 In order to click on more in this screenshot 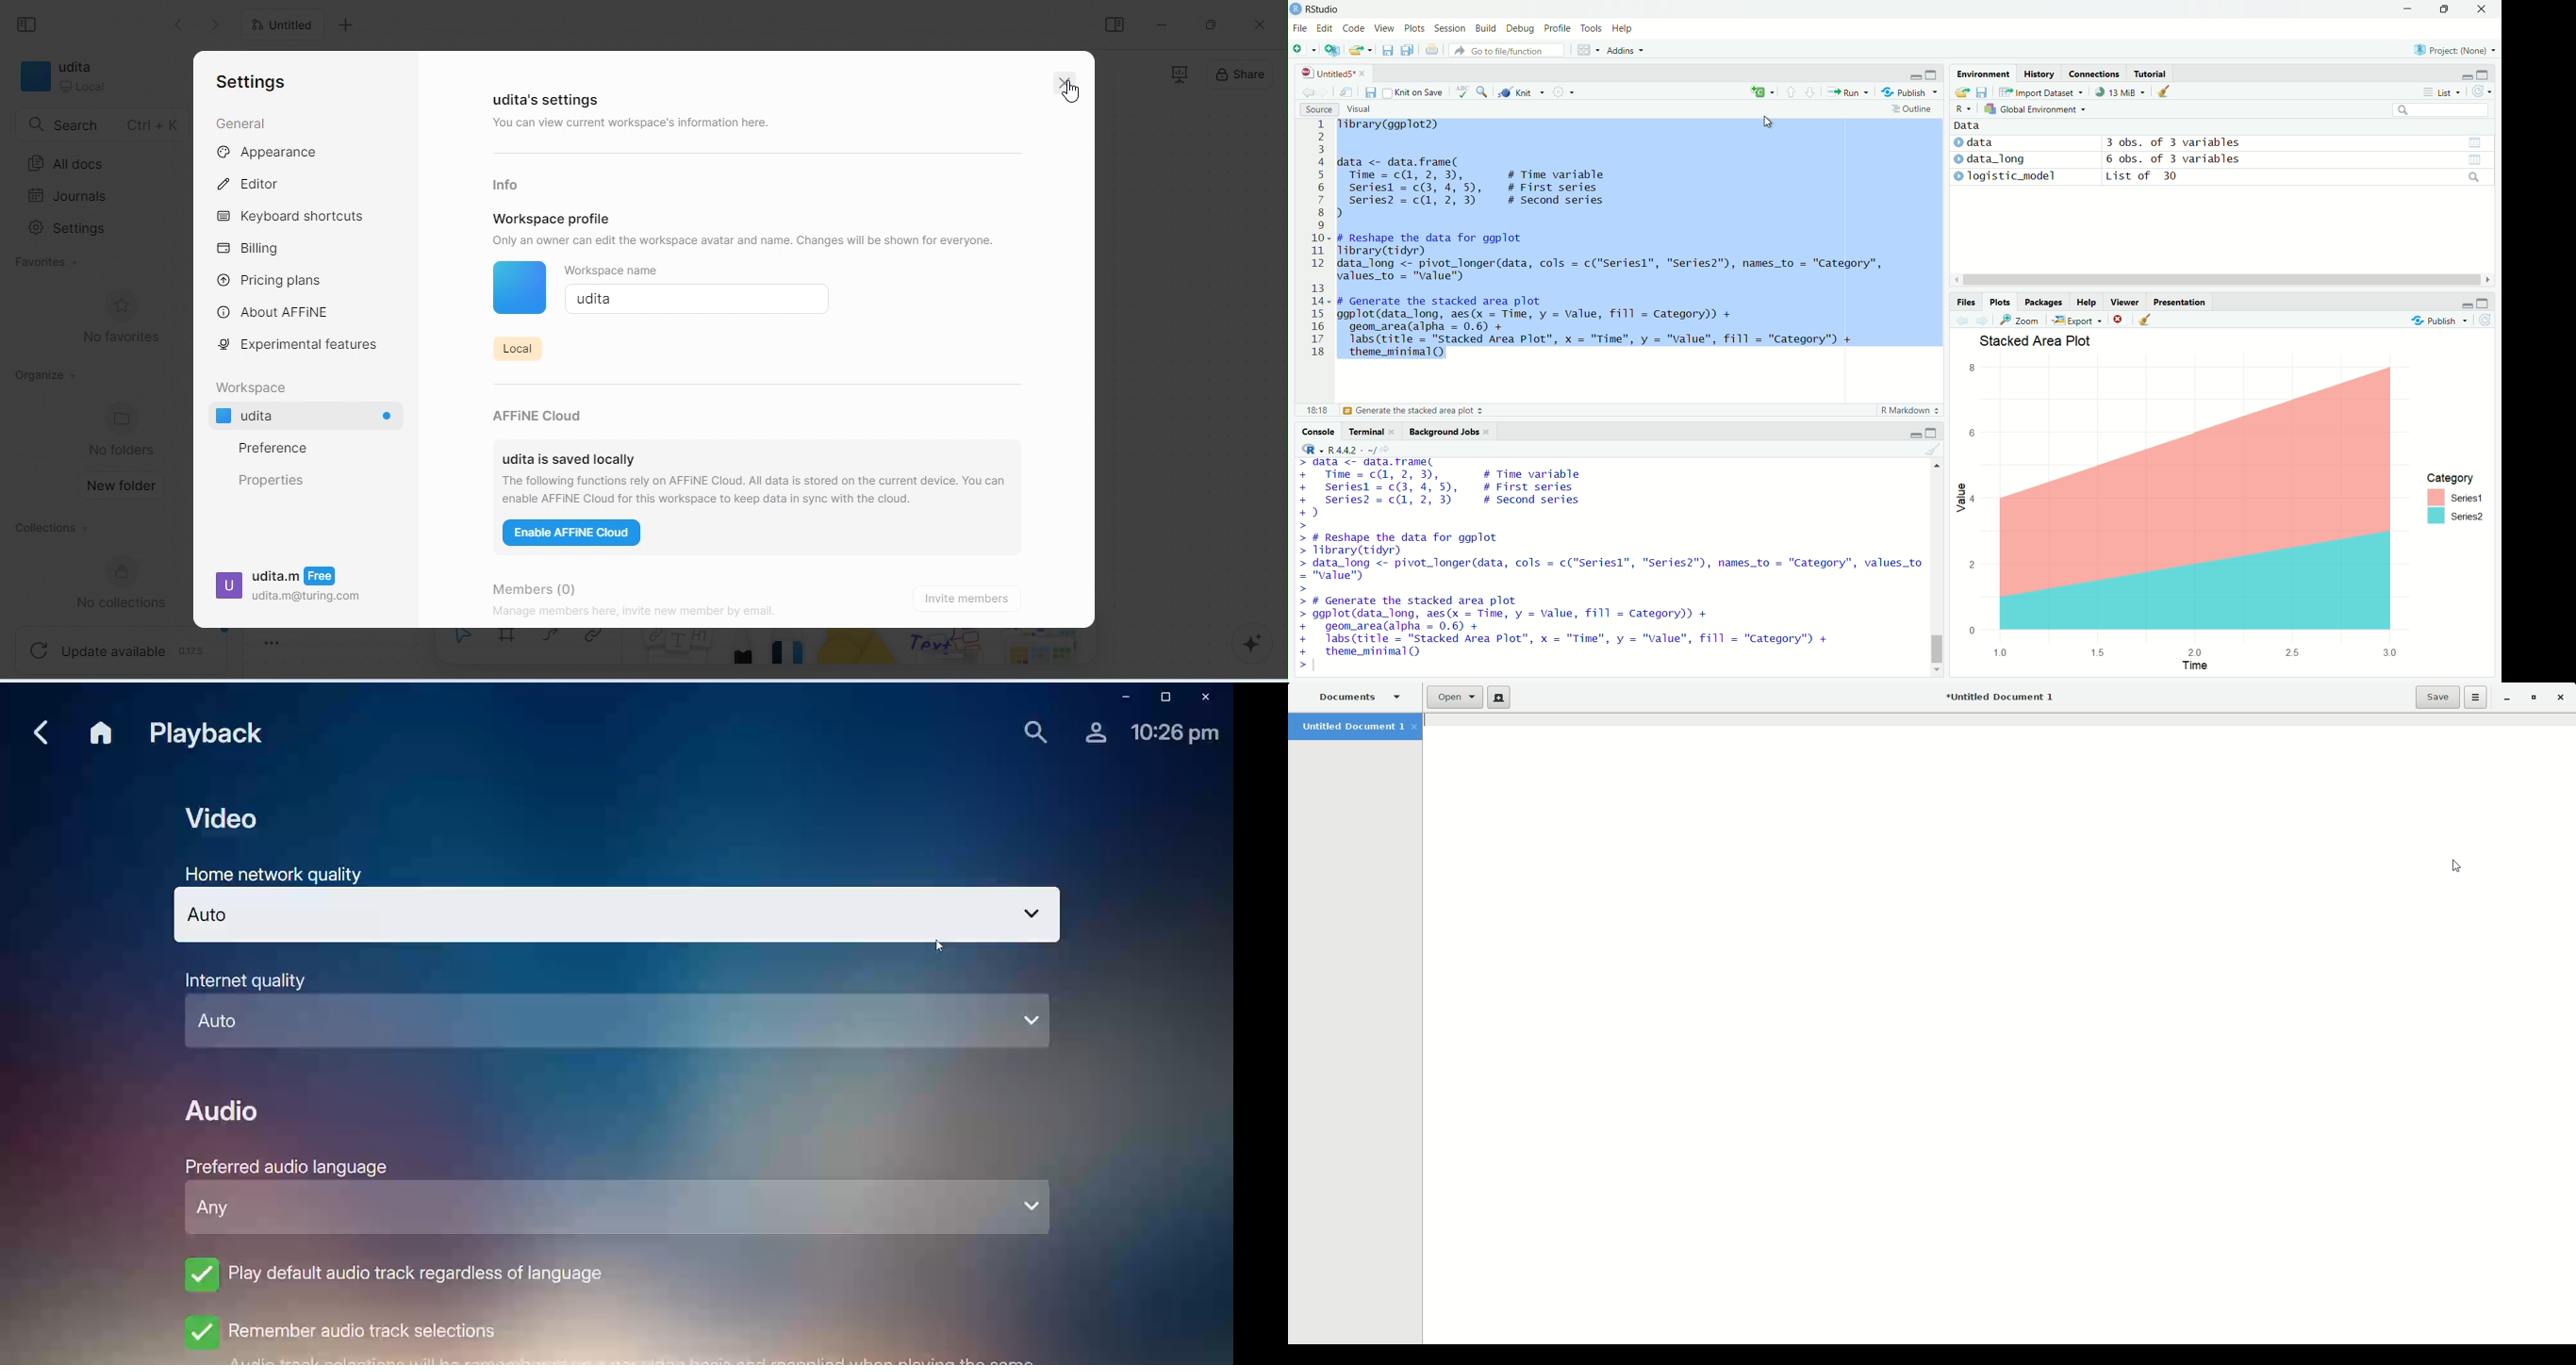, I will do `click(2426, 94)`.